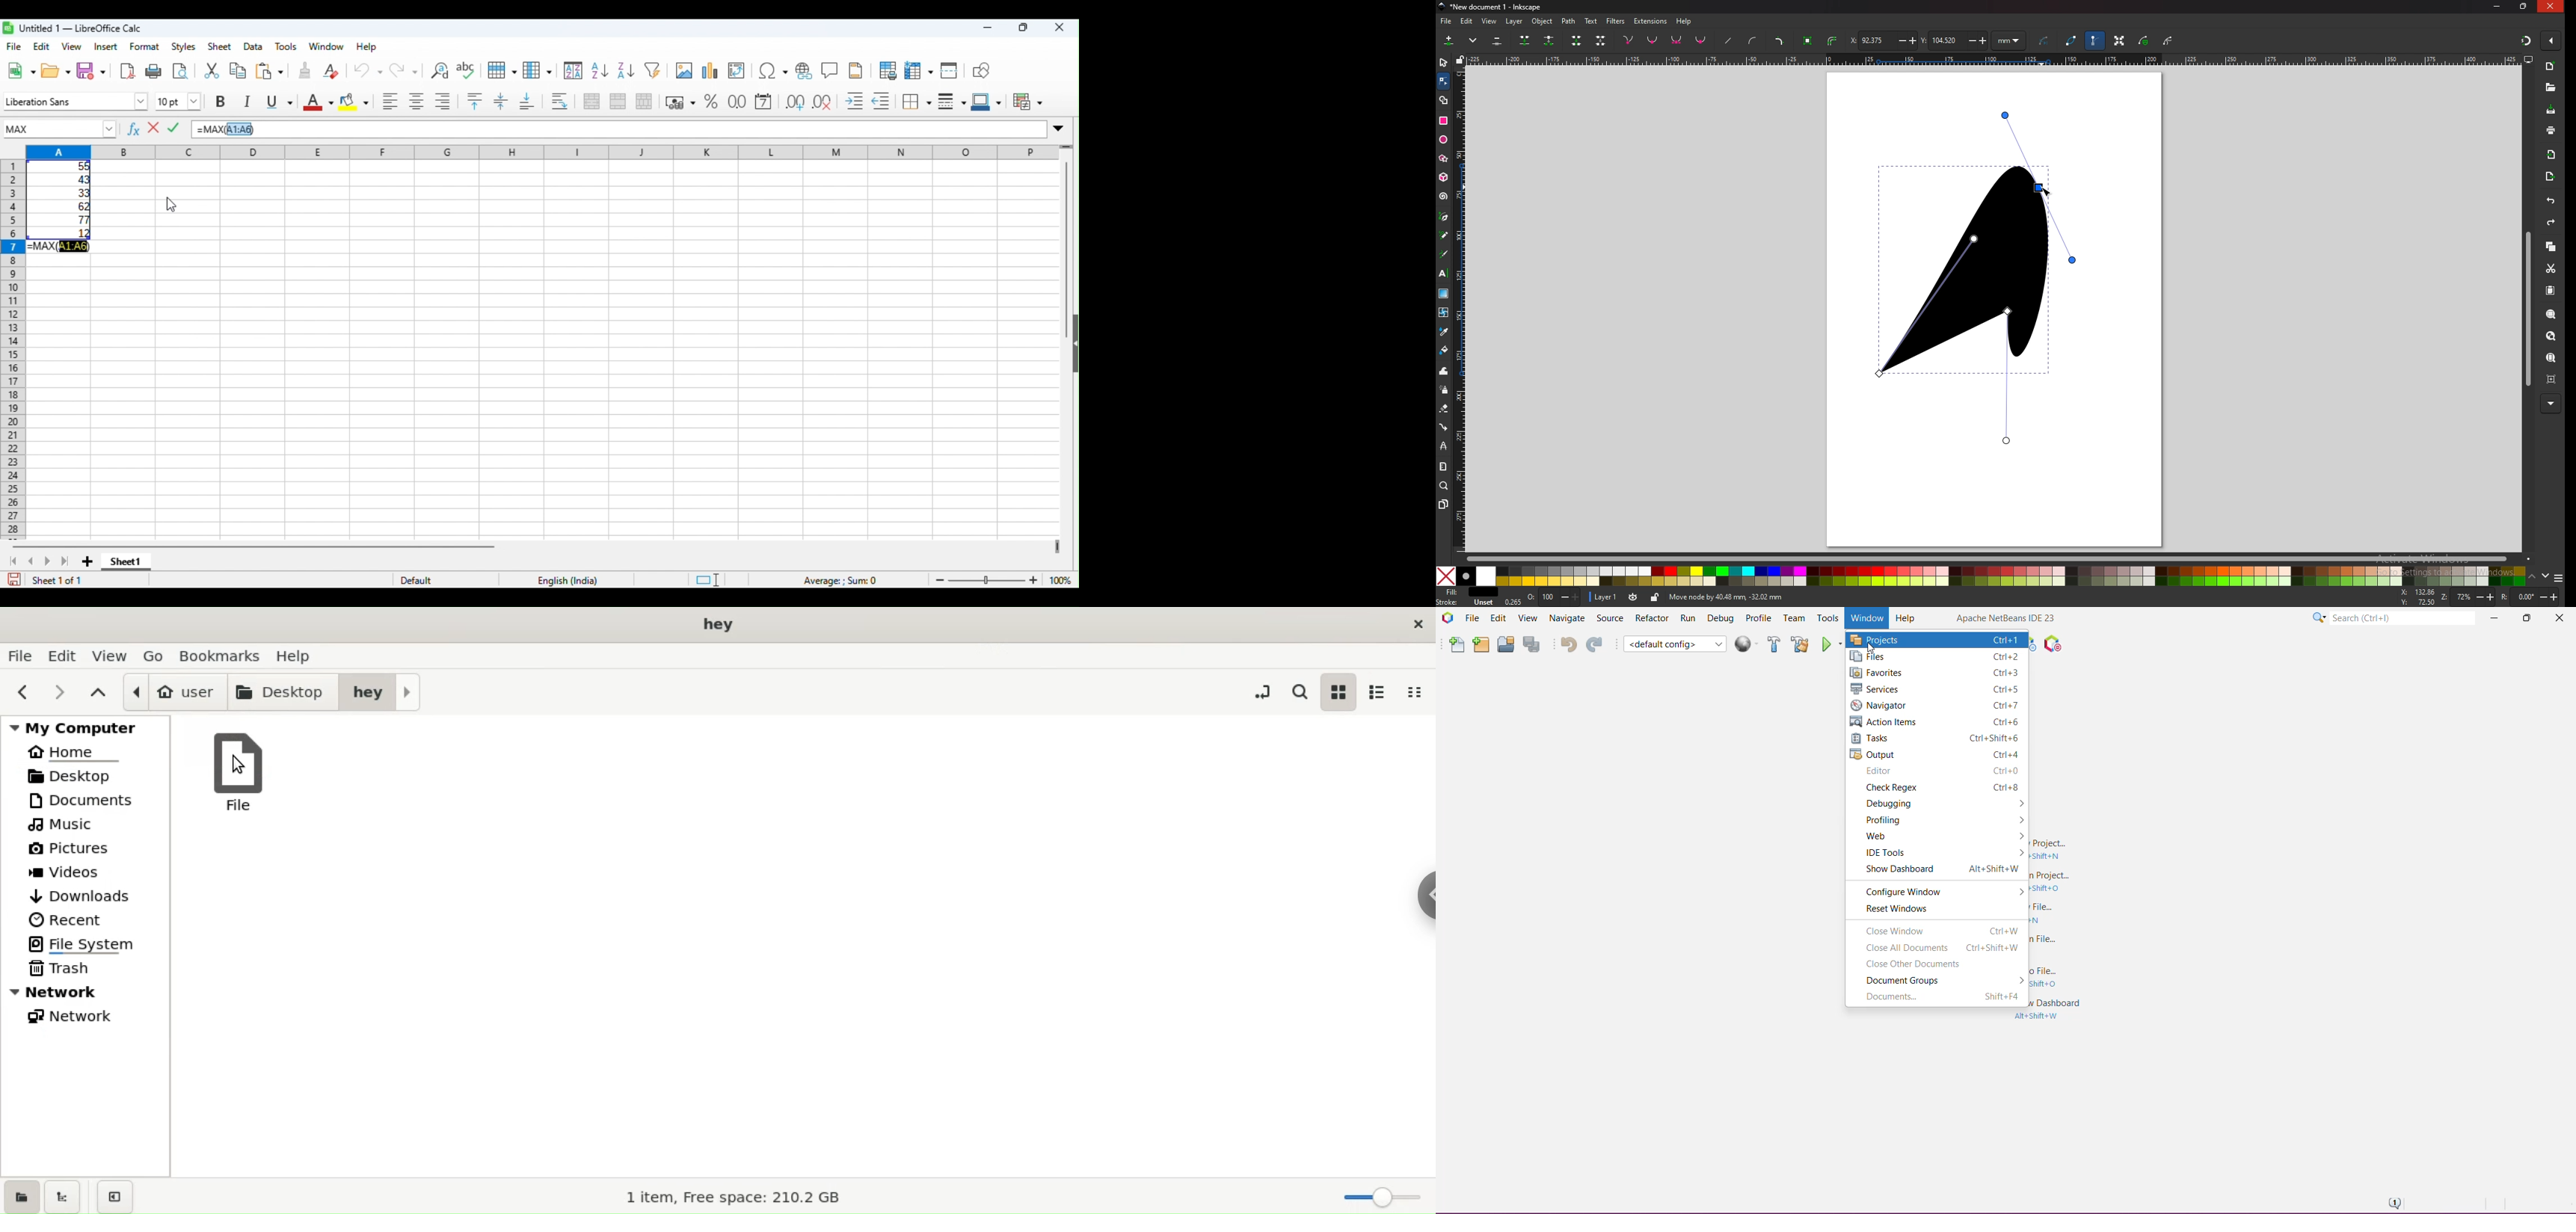  Describe the element at coordinates (1456, 645) in the screenshot. I see `New File` at that location.